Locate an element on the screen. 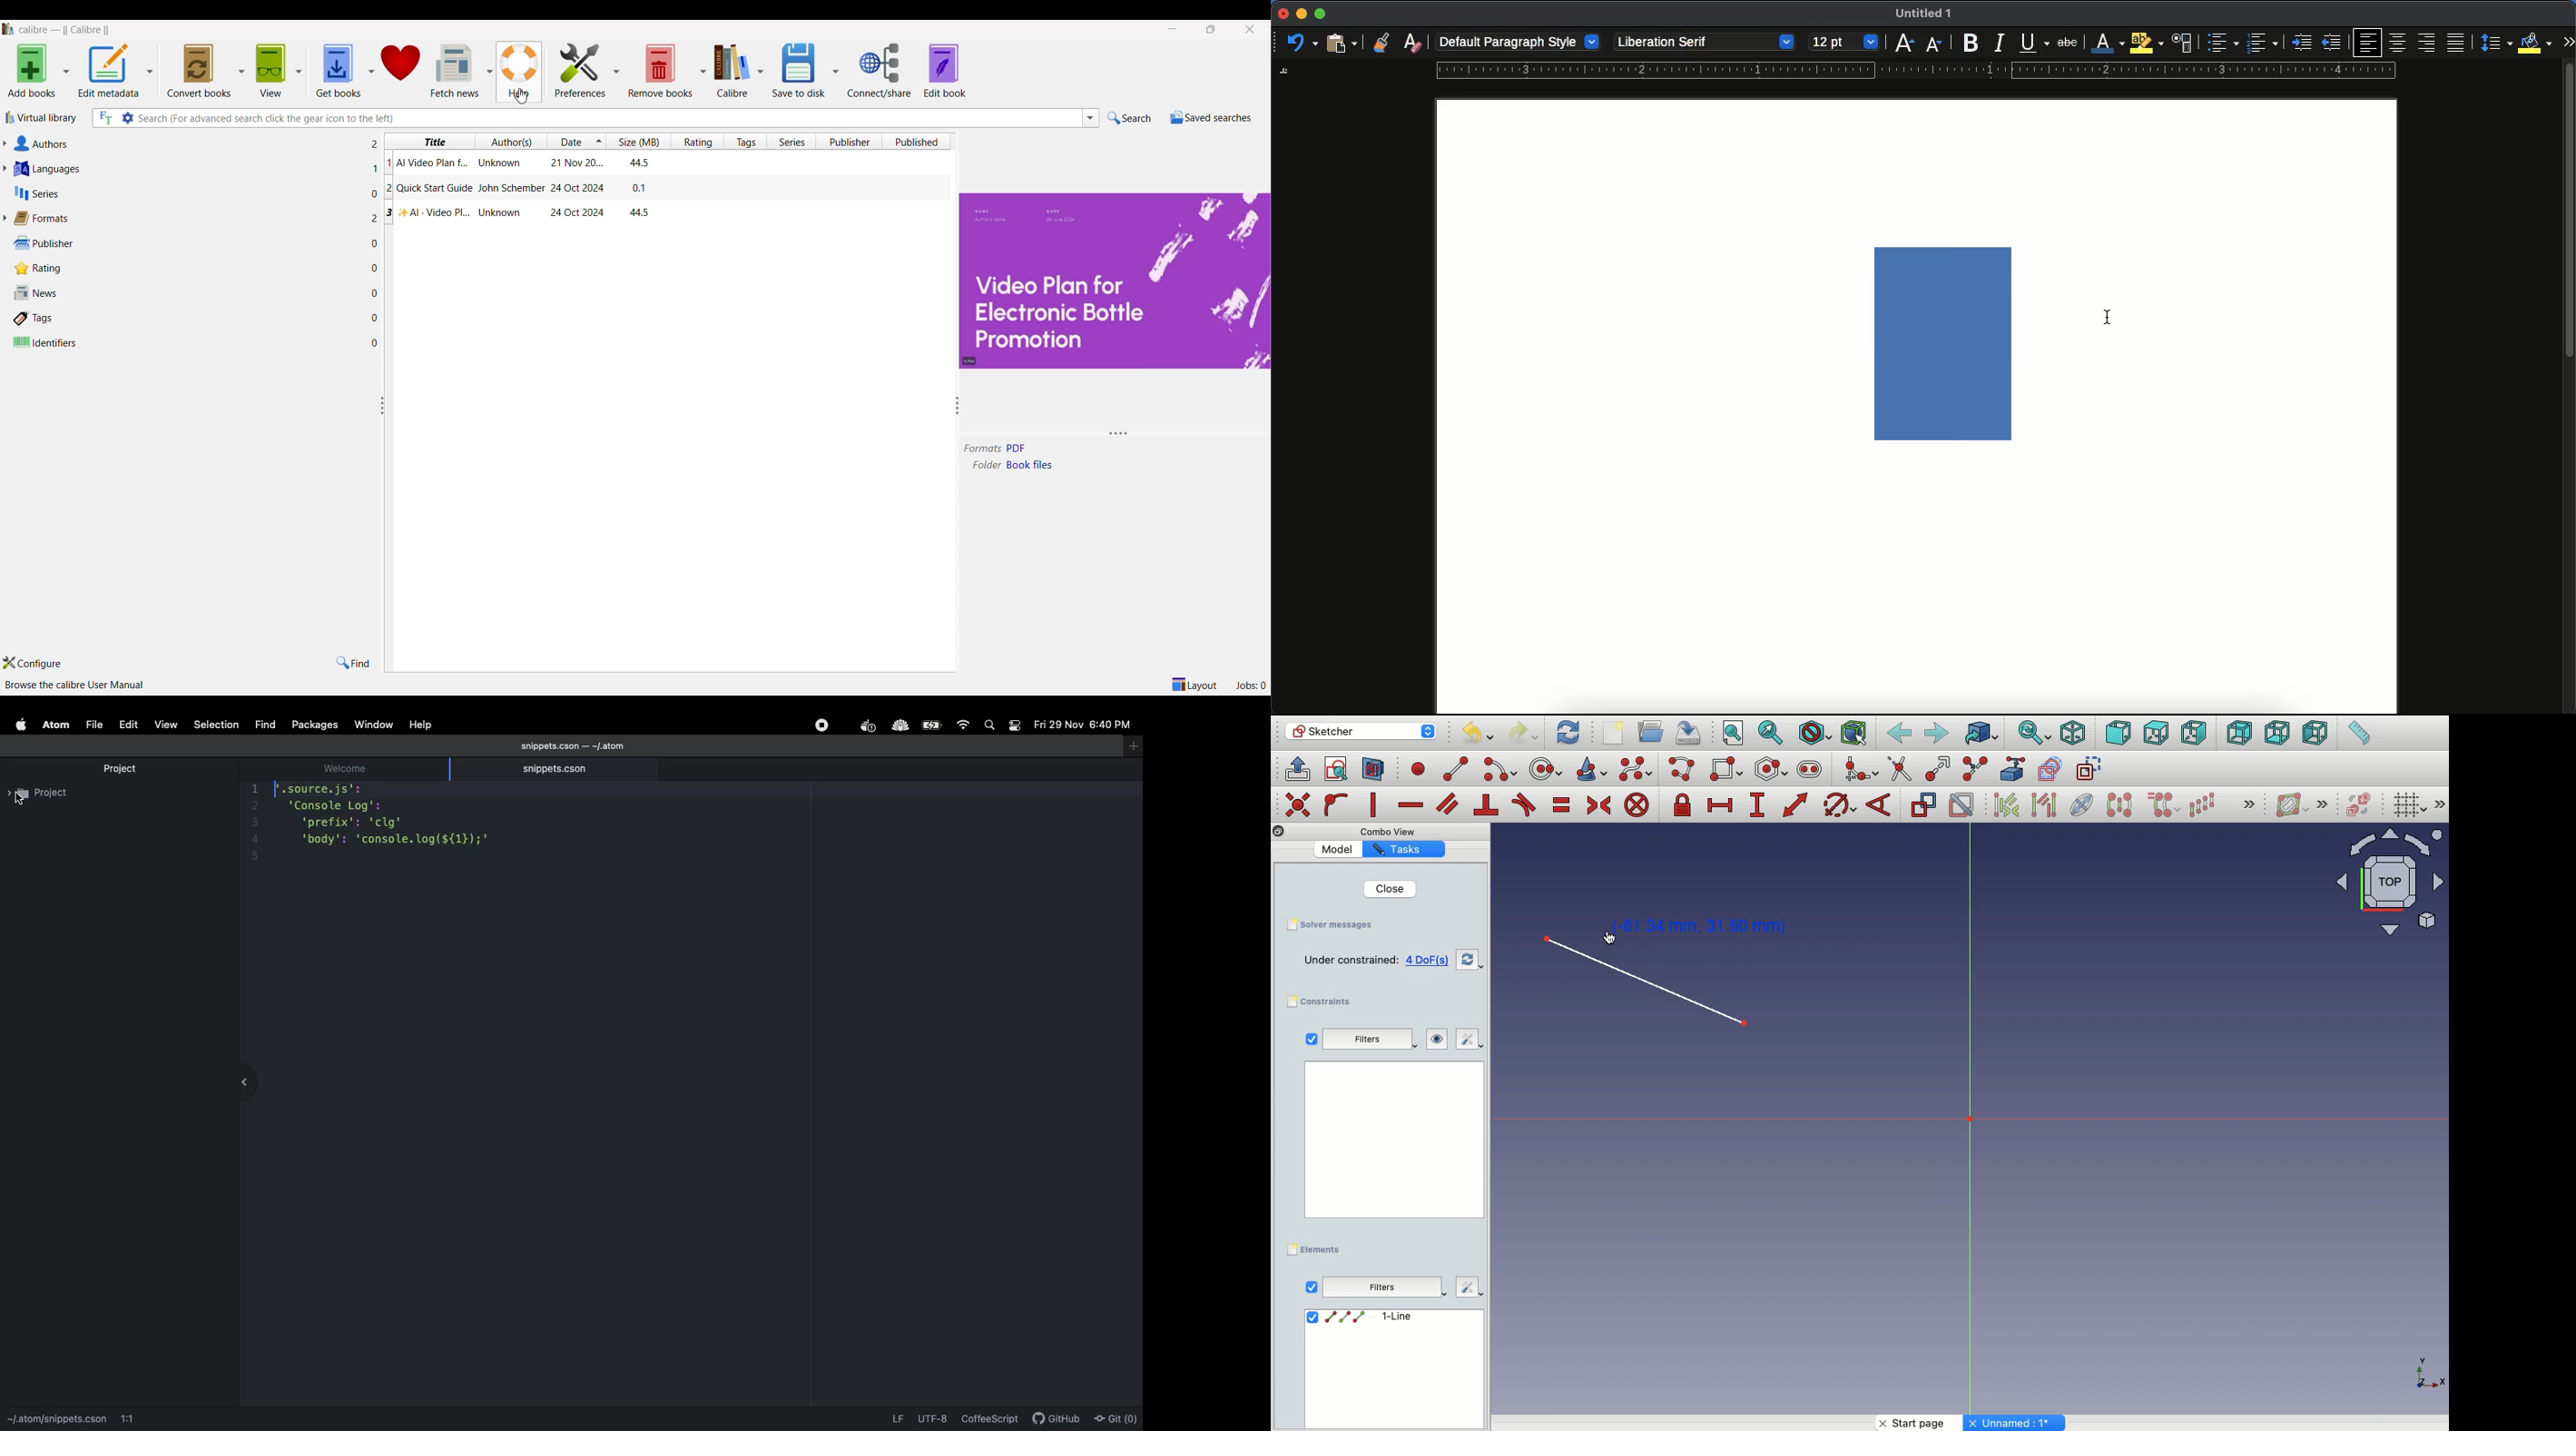  Switch virtual place is located at coordinates (2360, 805).